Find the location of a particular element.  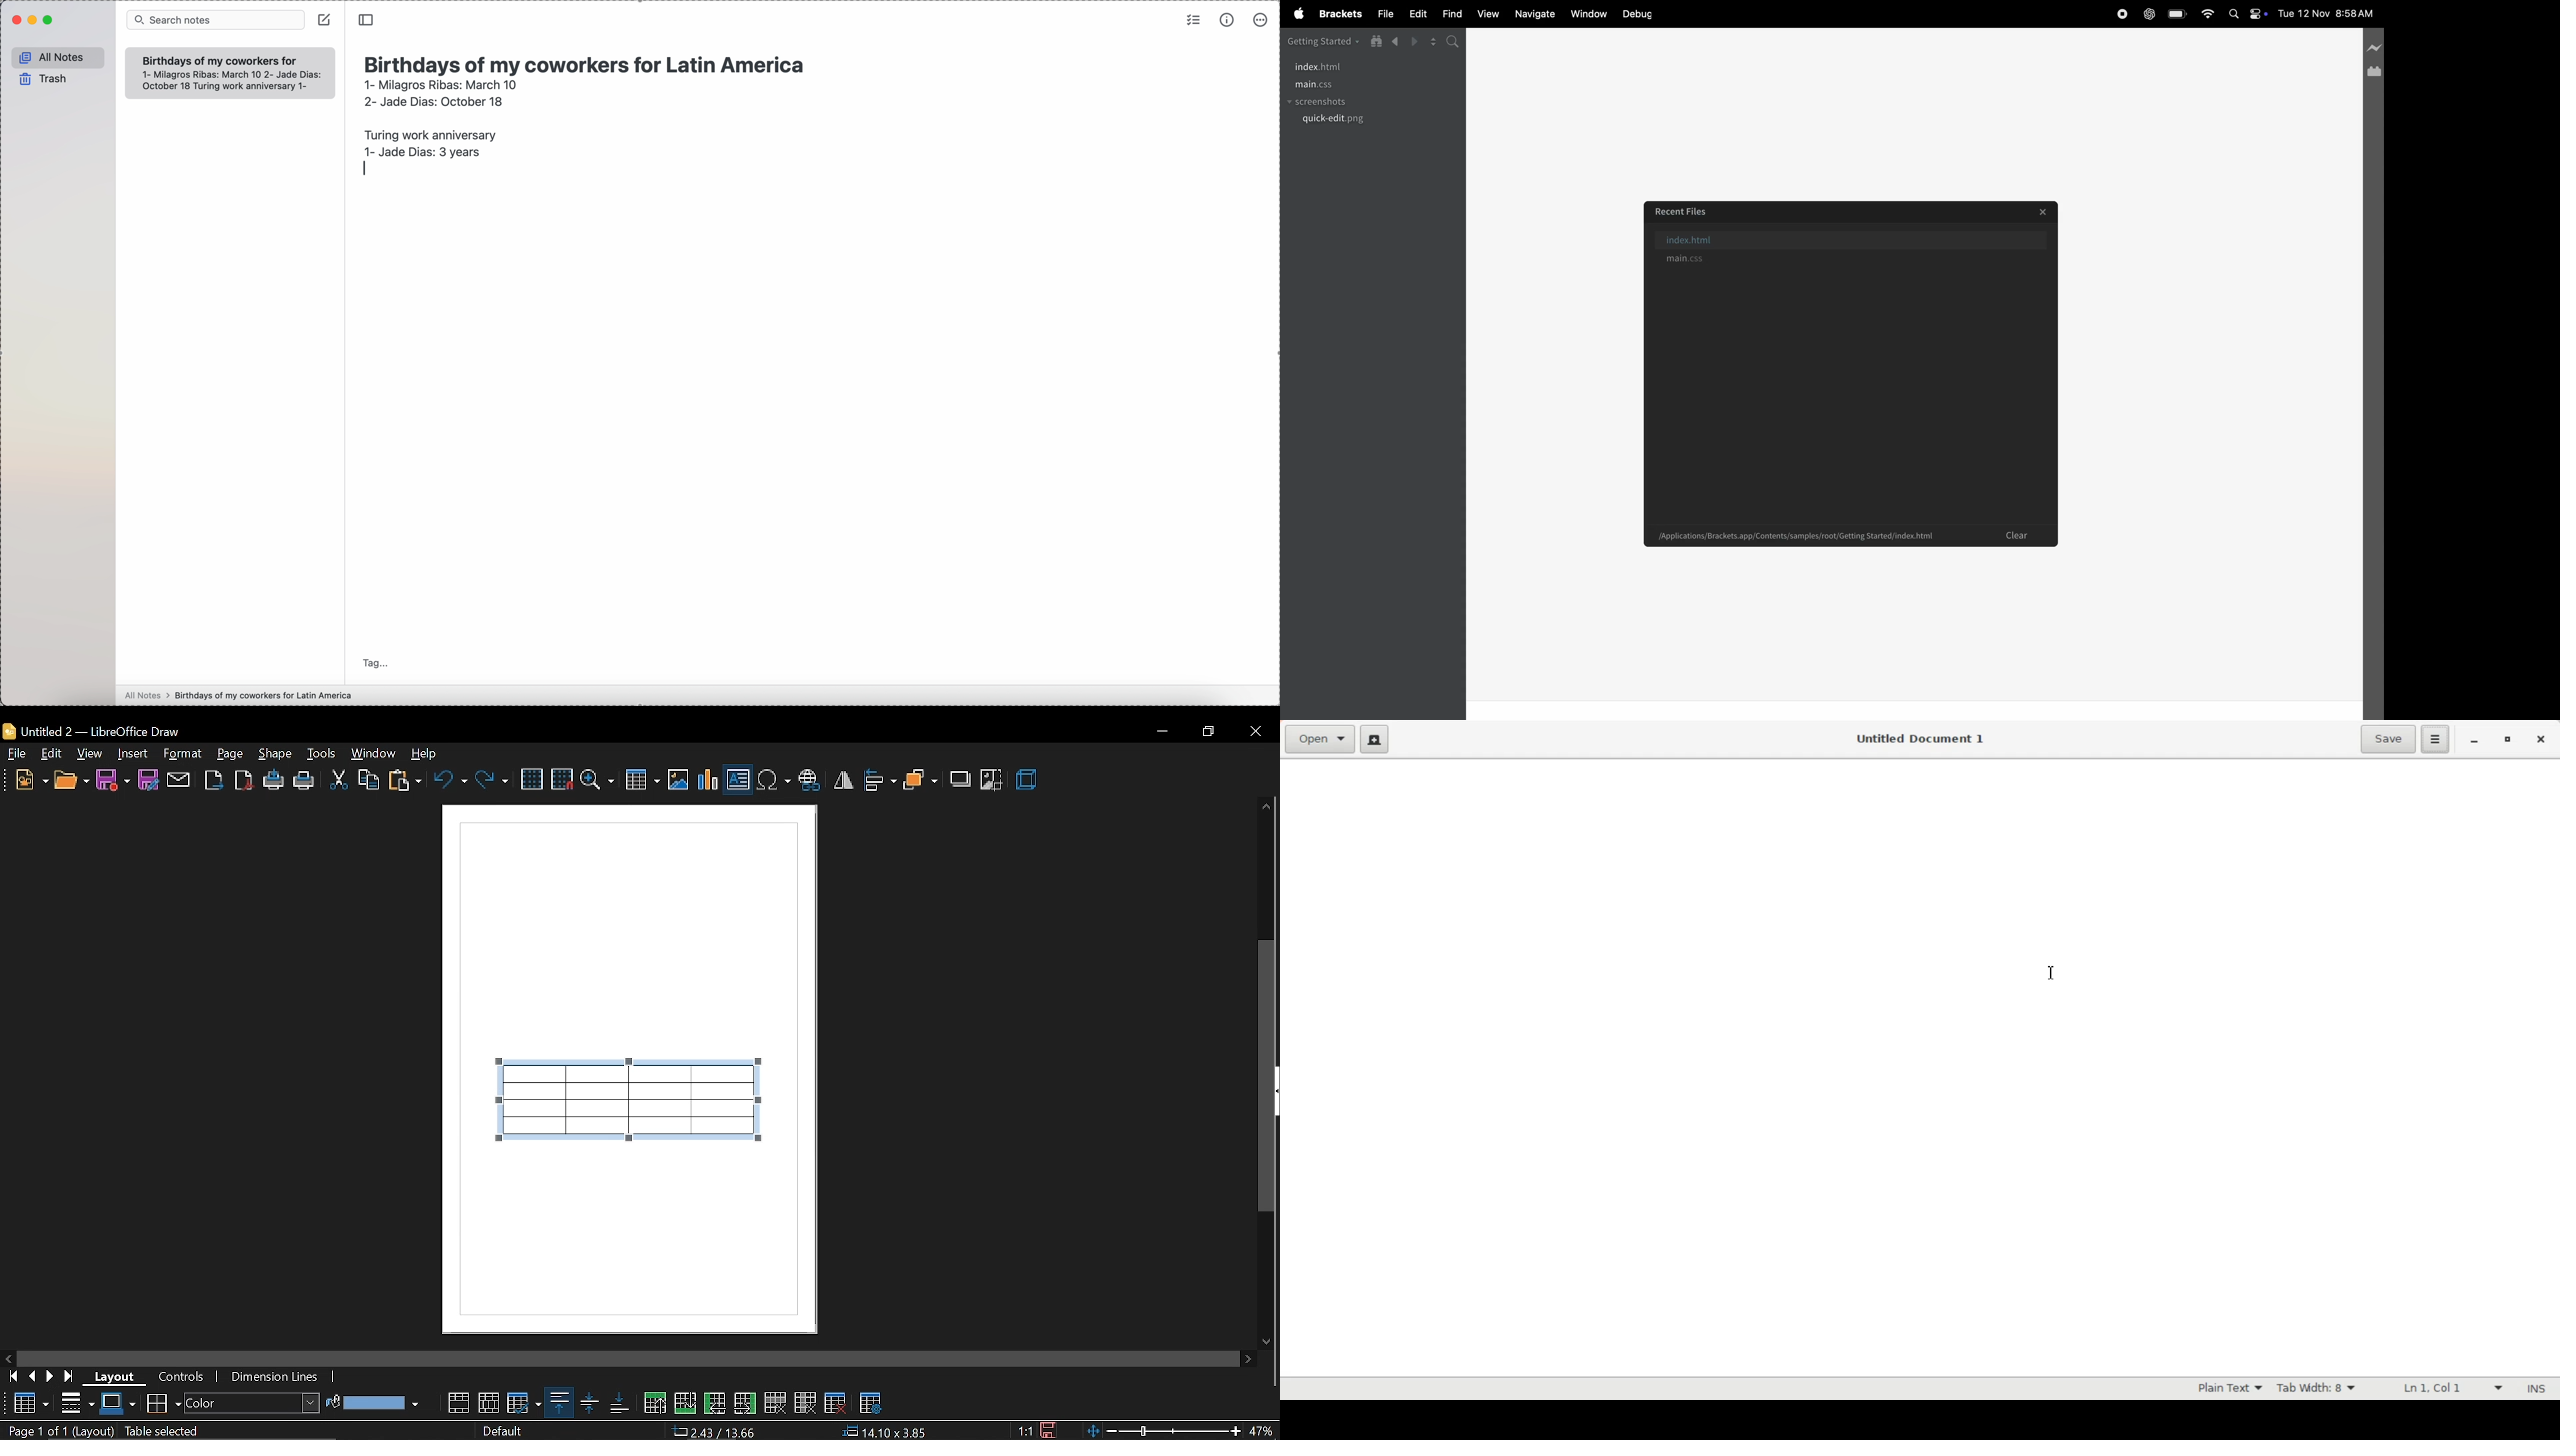

borders is located at coordinates (163, 1402).